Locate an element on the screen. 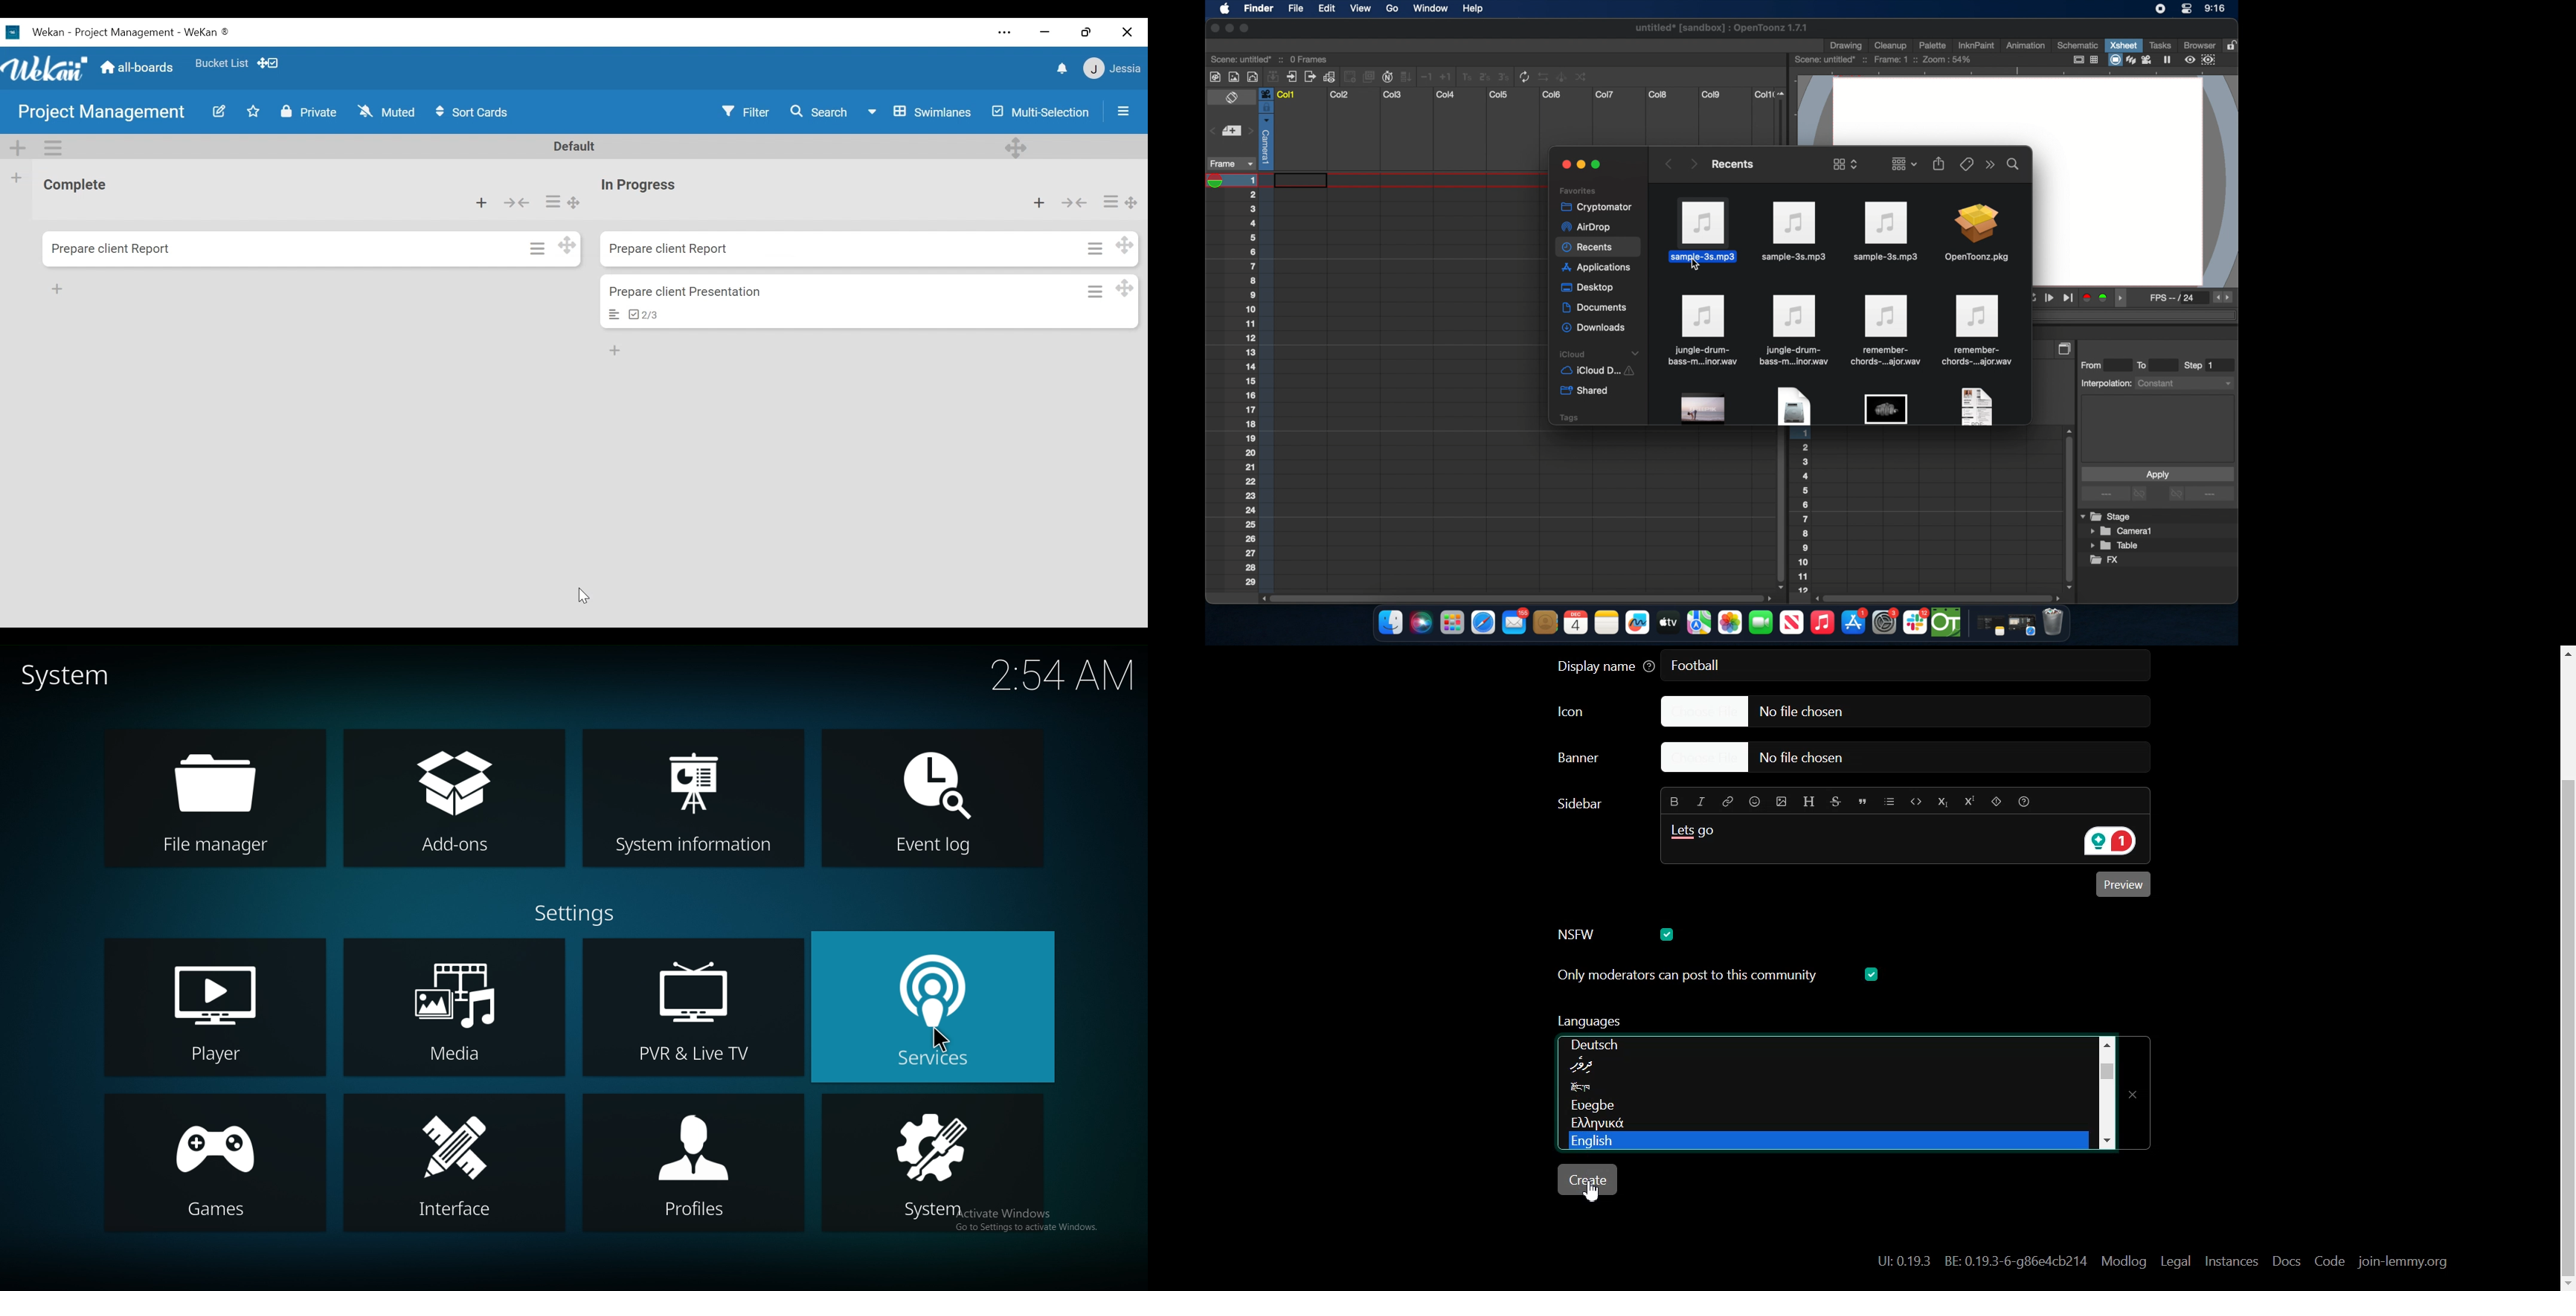  Header is located at coordinates (1809, 799).